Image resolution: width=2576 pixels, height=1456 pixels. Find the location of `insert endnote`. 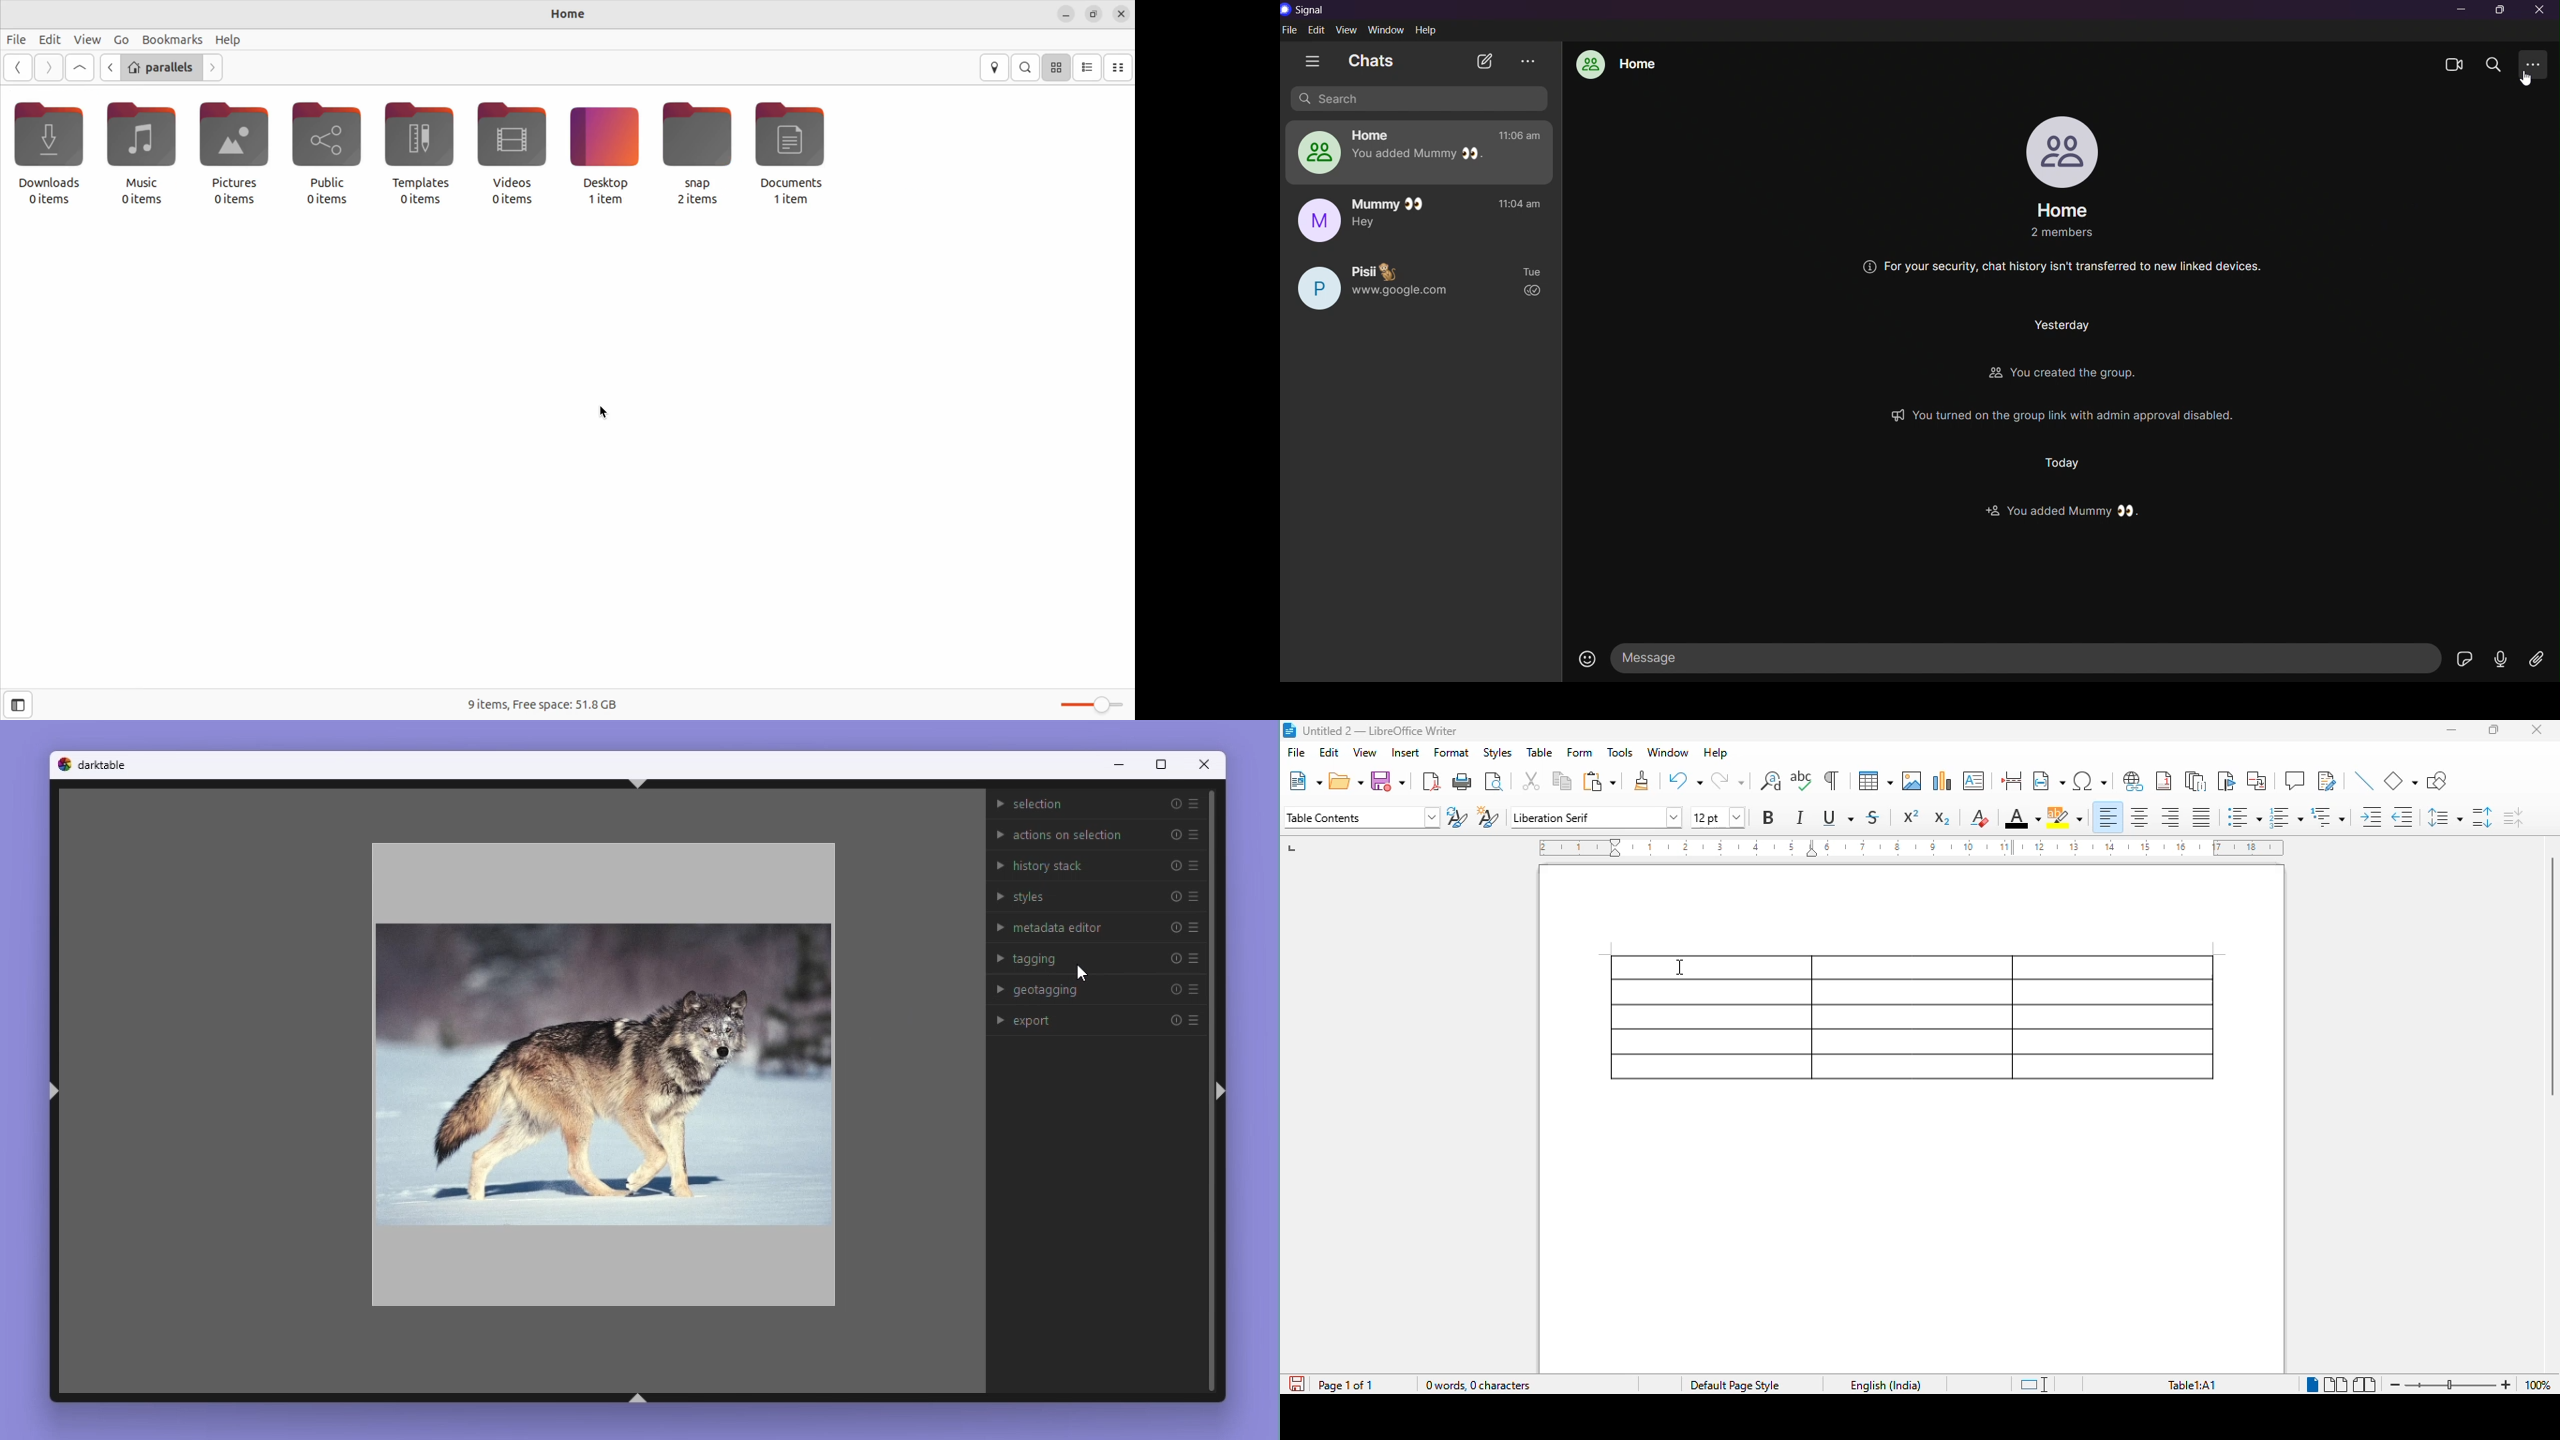

insert endnote is located at coordinates (2195, 781).